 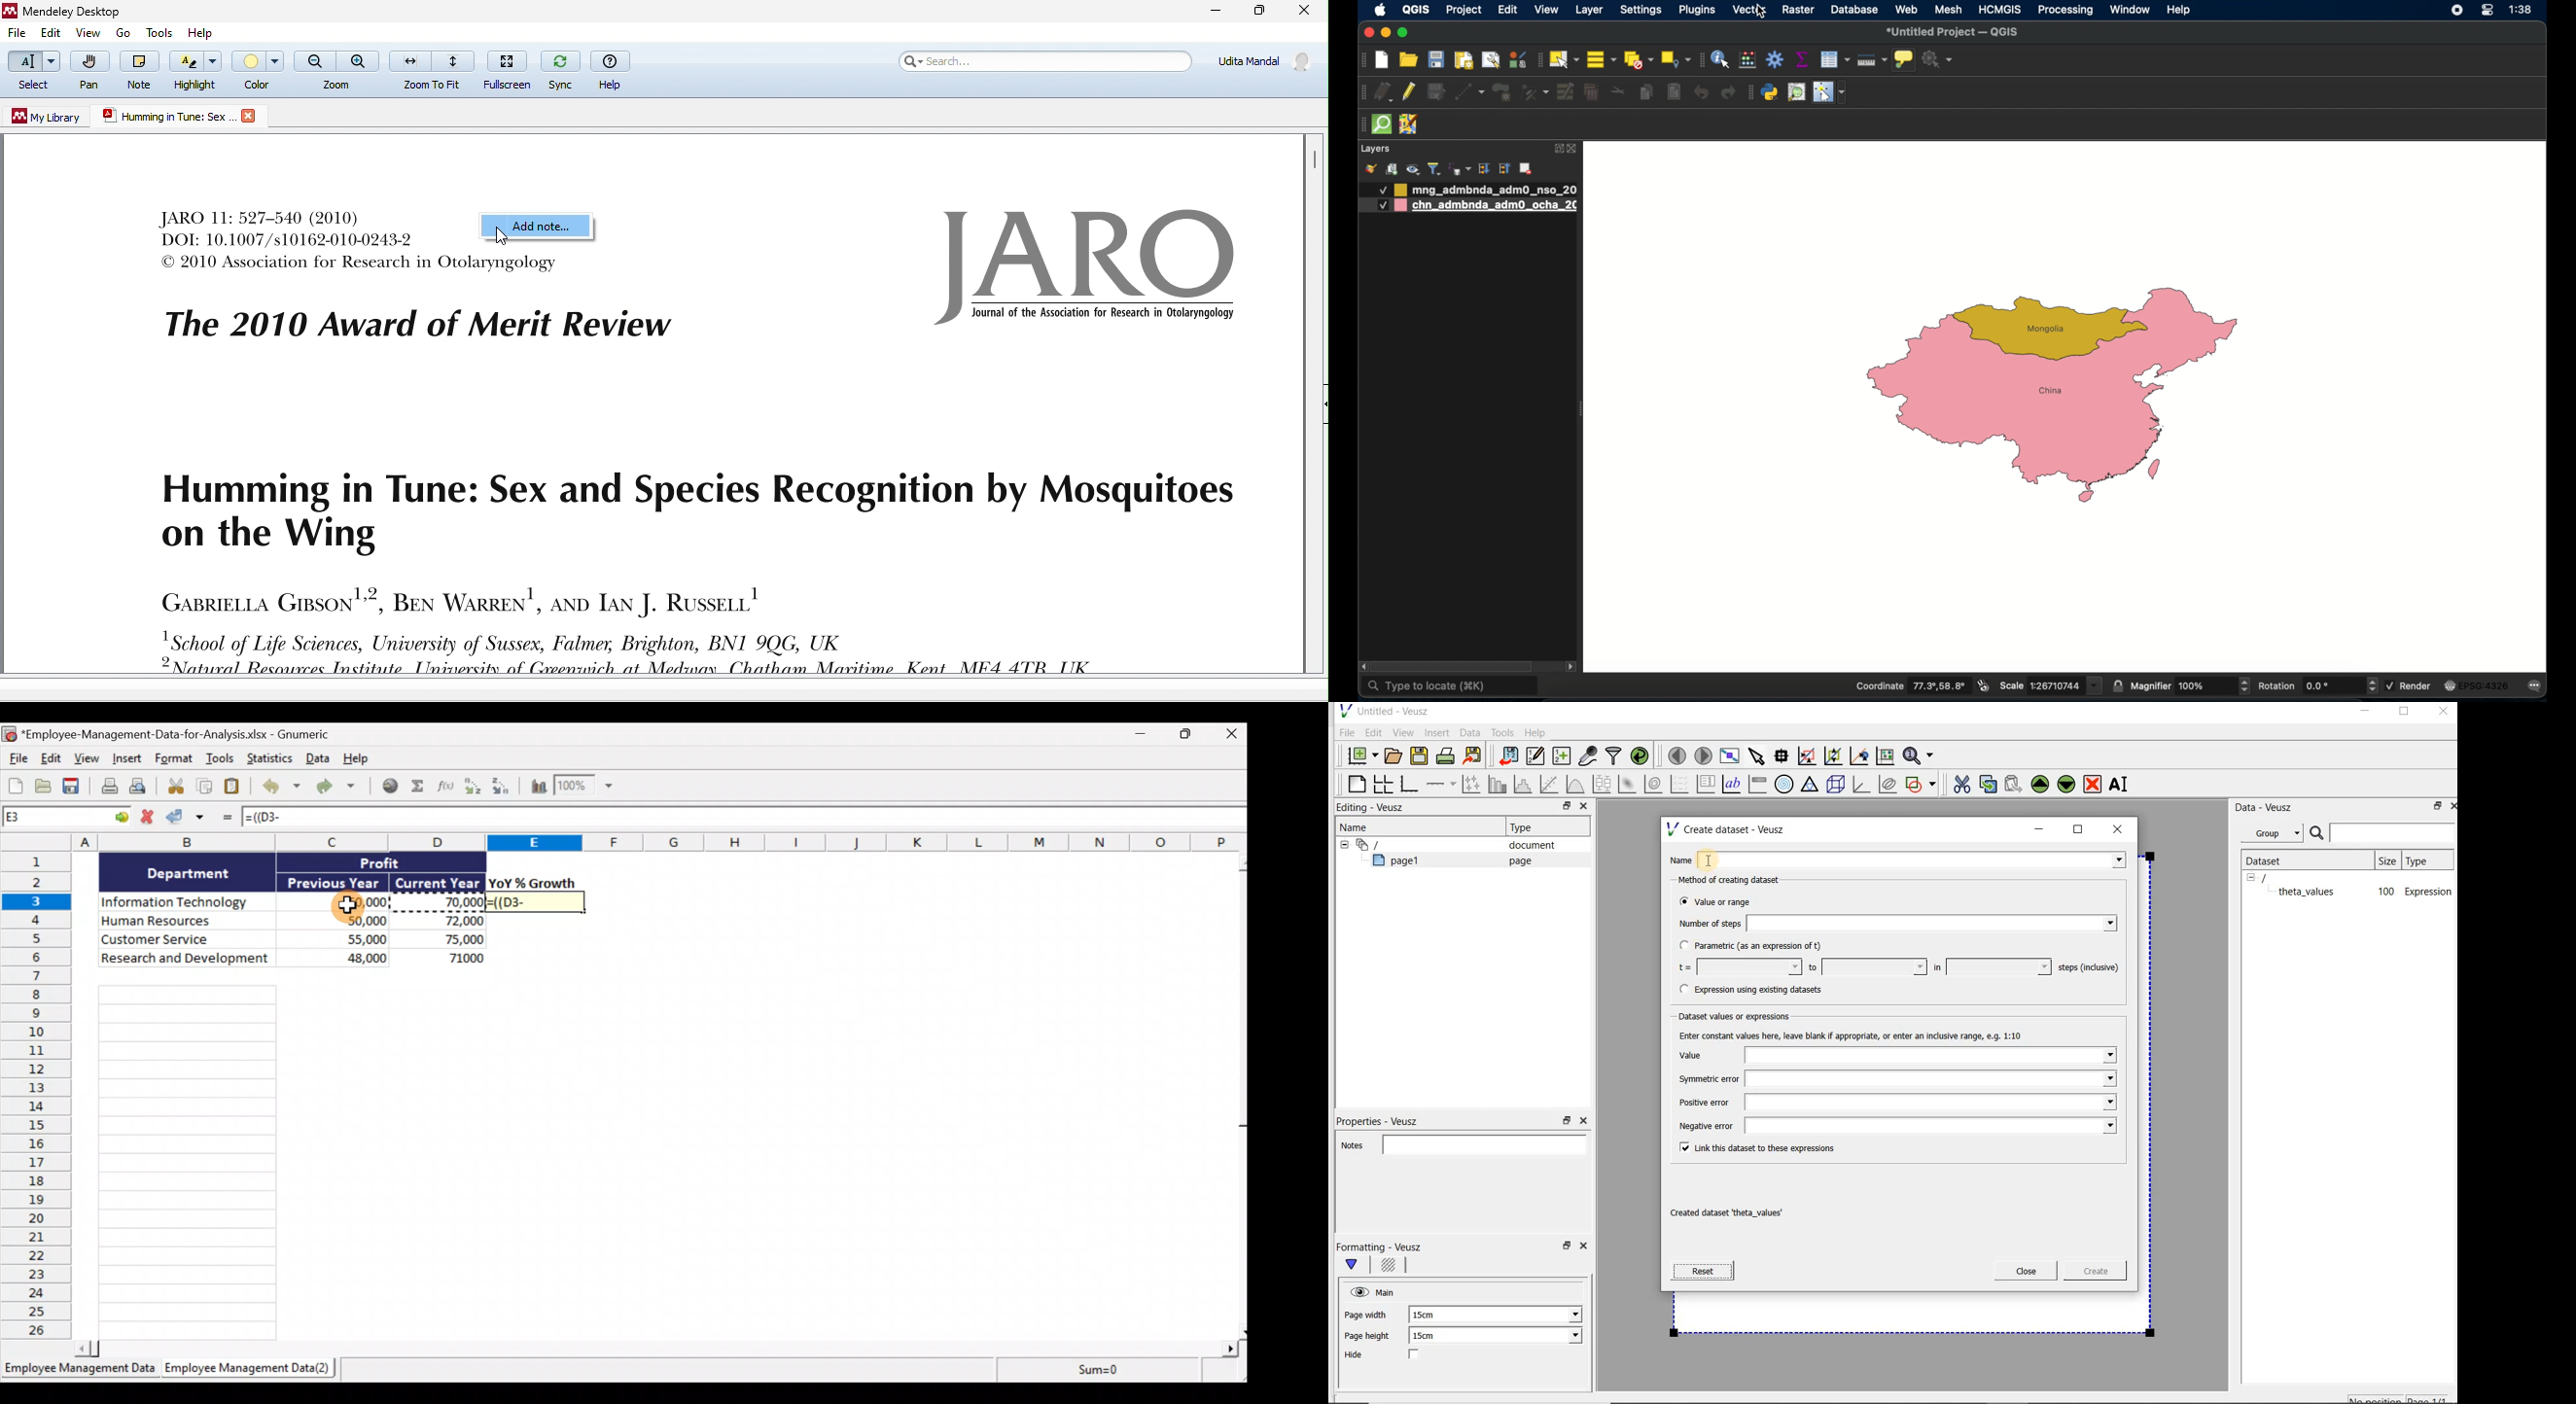 What do you see at coordinates (2051, 685) in the screenshot?
I see `scale` at bounding box center [2051, 685].